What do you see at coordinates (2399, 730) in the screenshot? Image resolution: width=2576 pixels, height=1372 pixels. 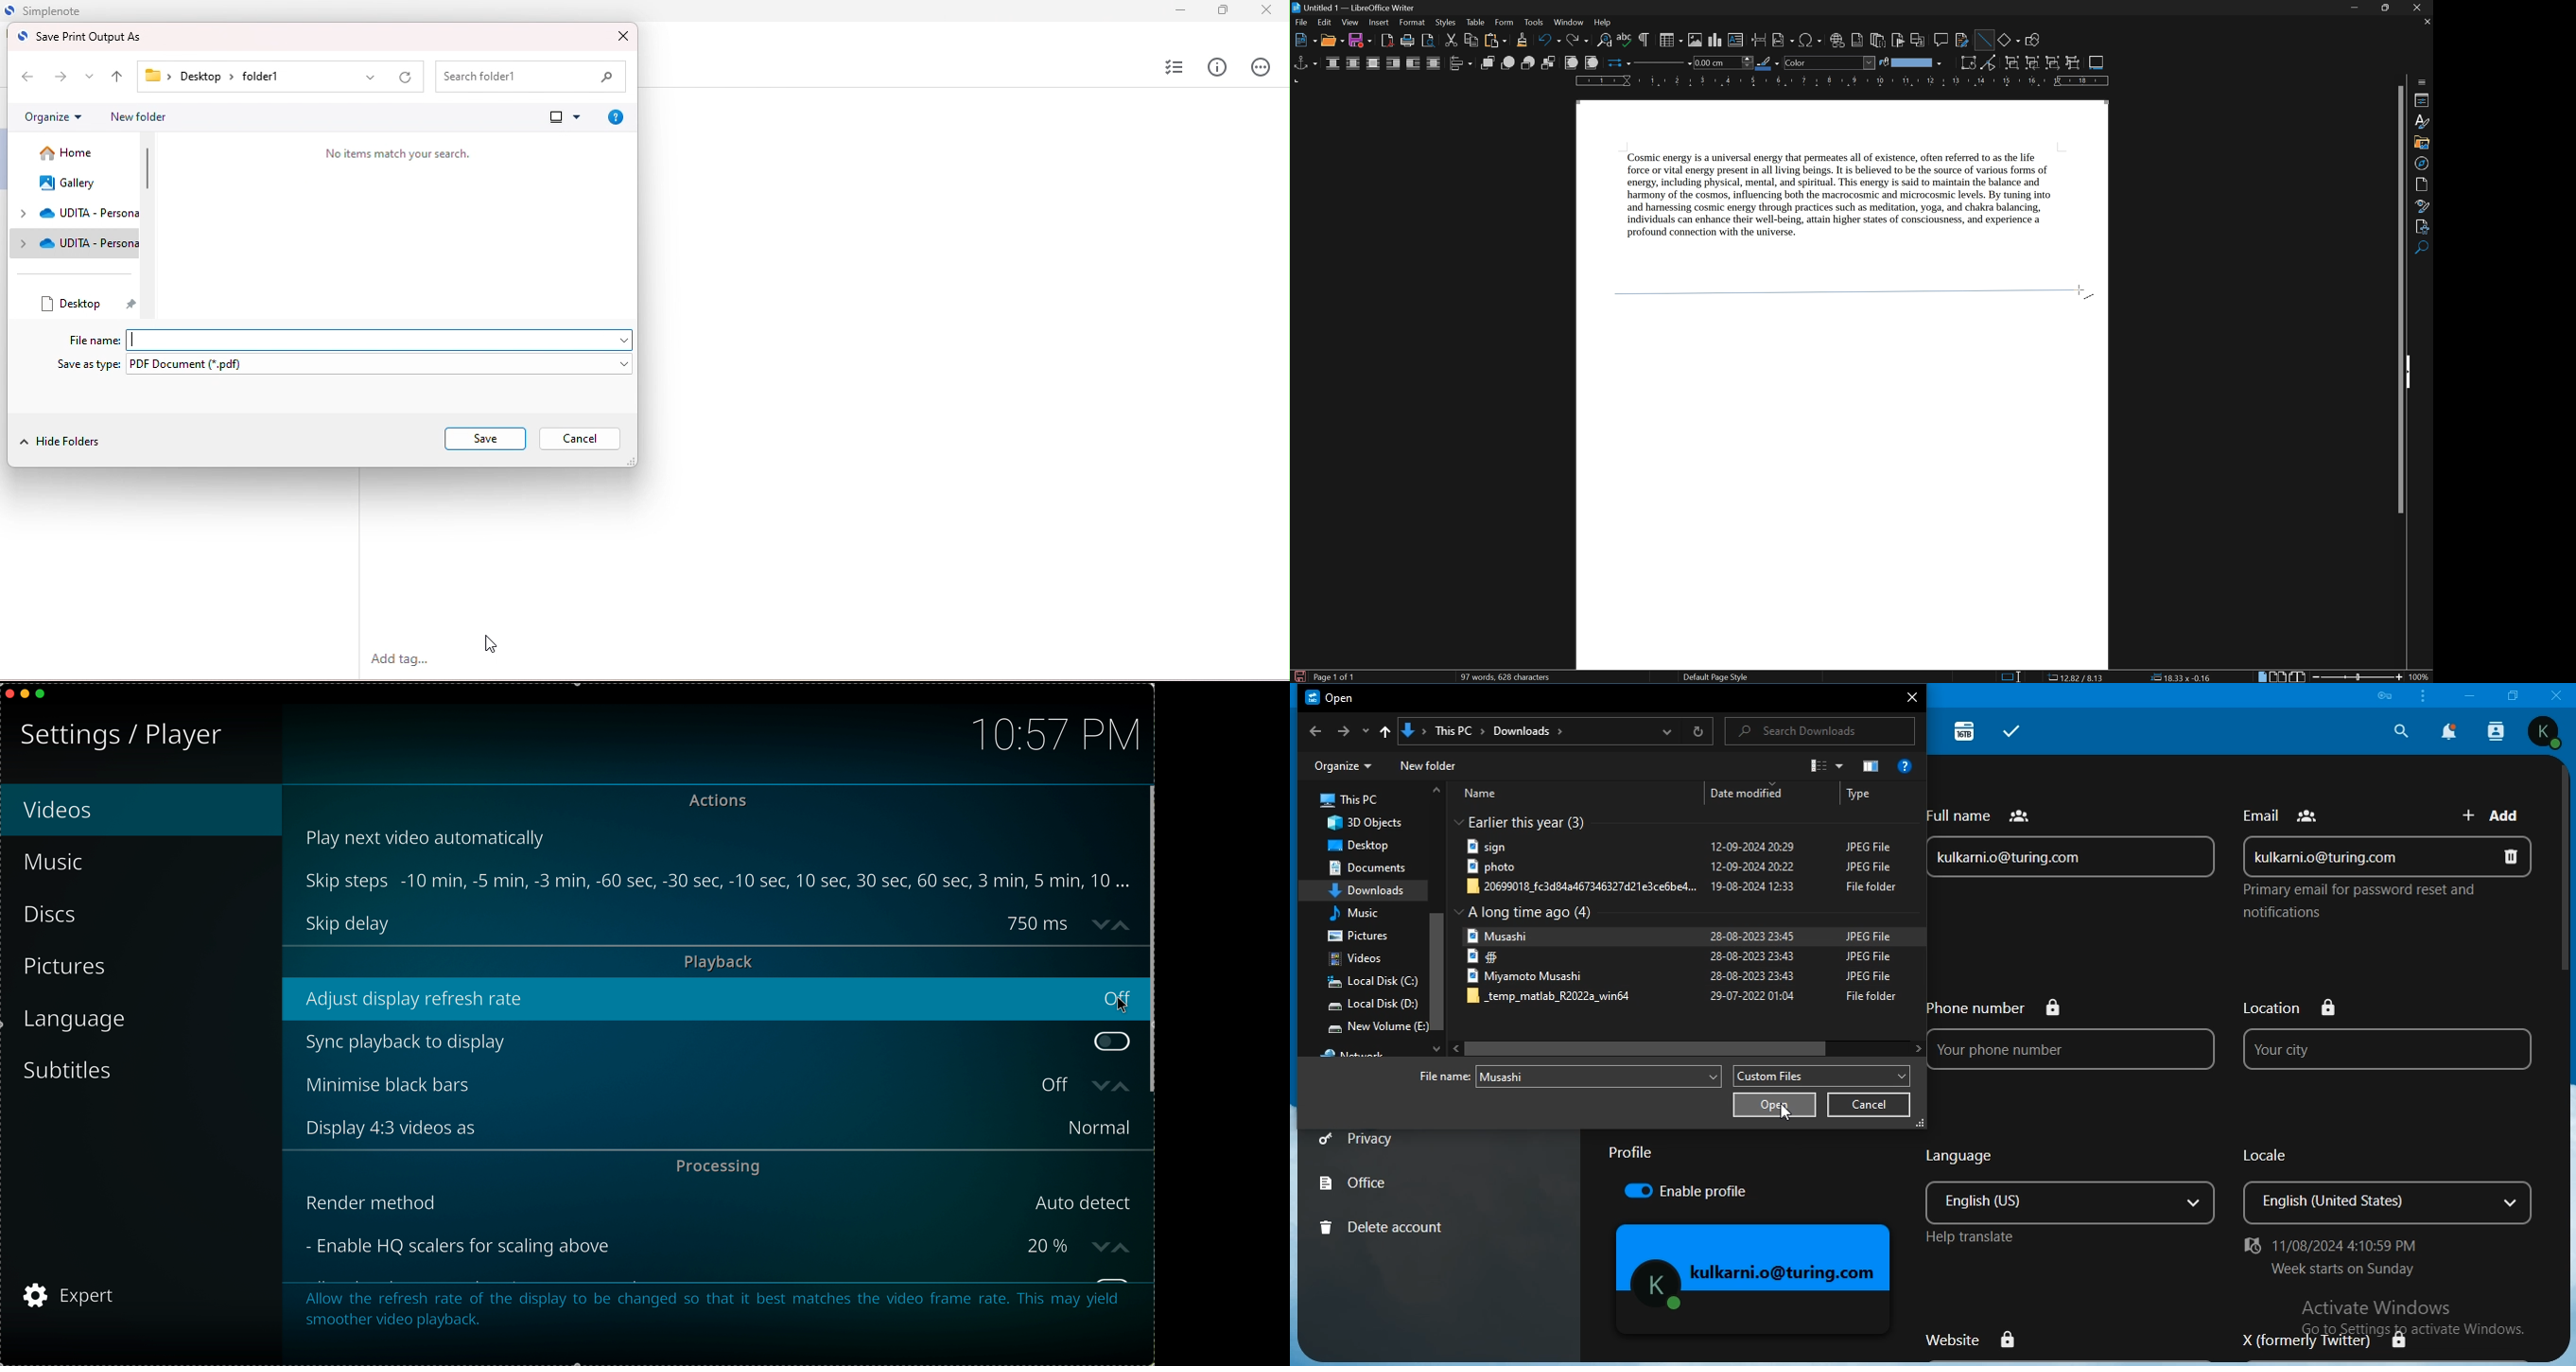 I see `search` at bounding box center [2399, 730].